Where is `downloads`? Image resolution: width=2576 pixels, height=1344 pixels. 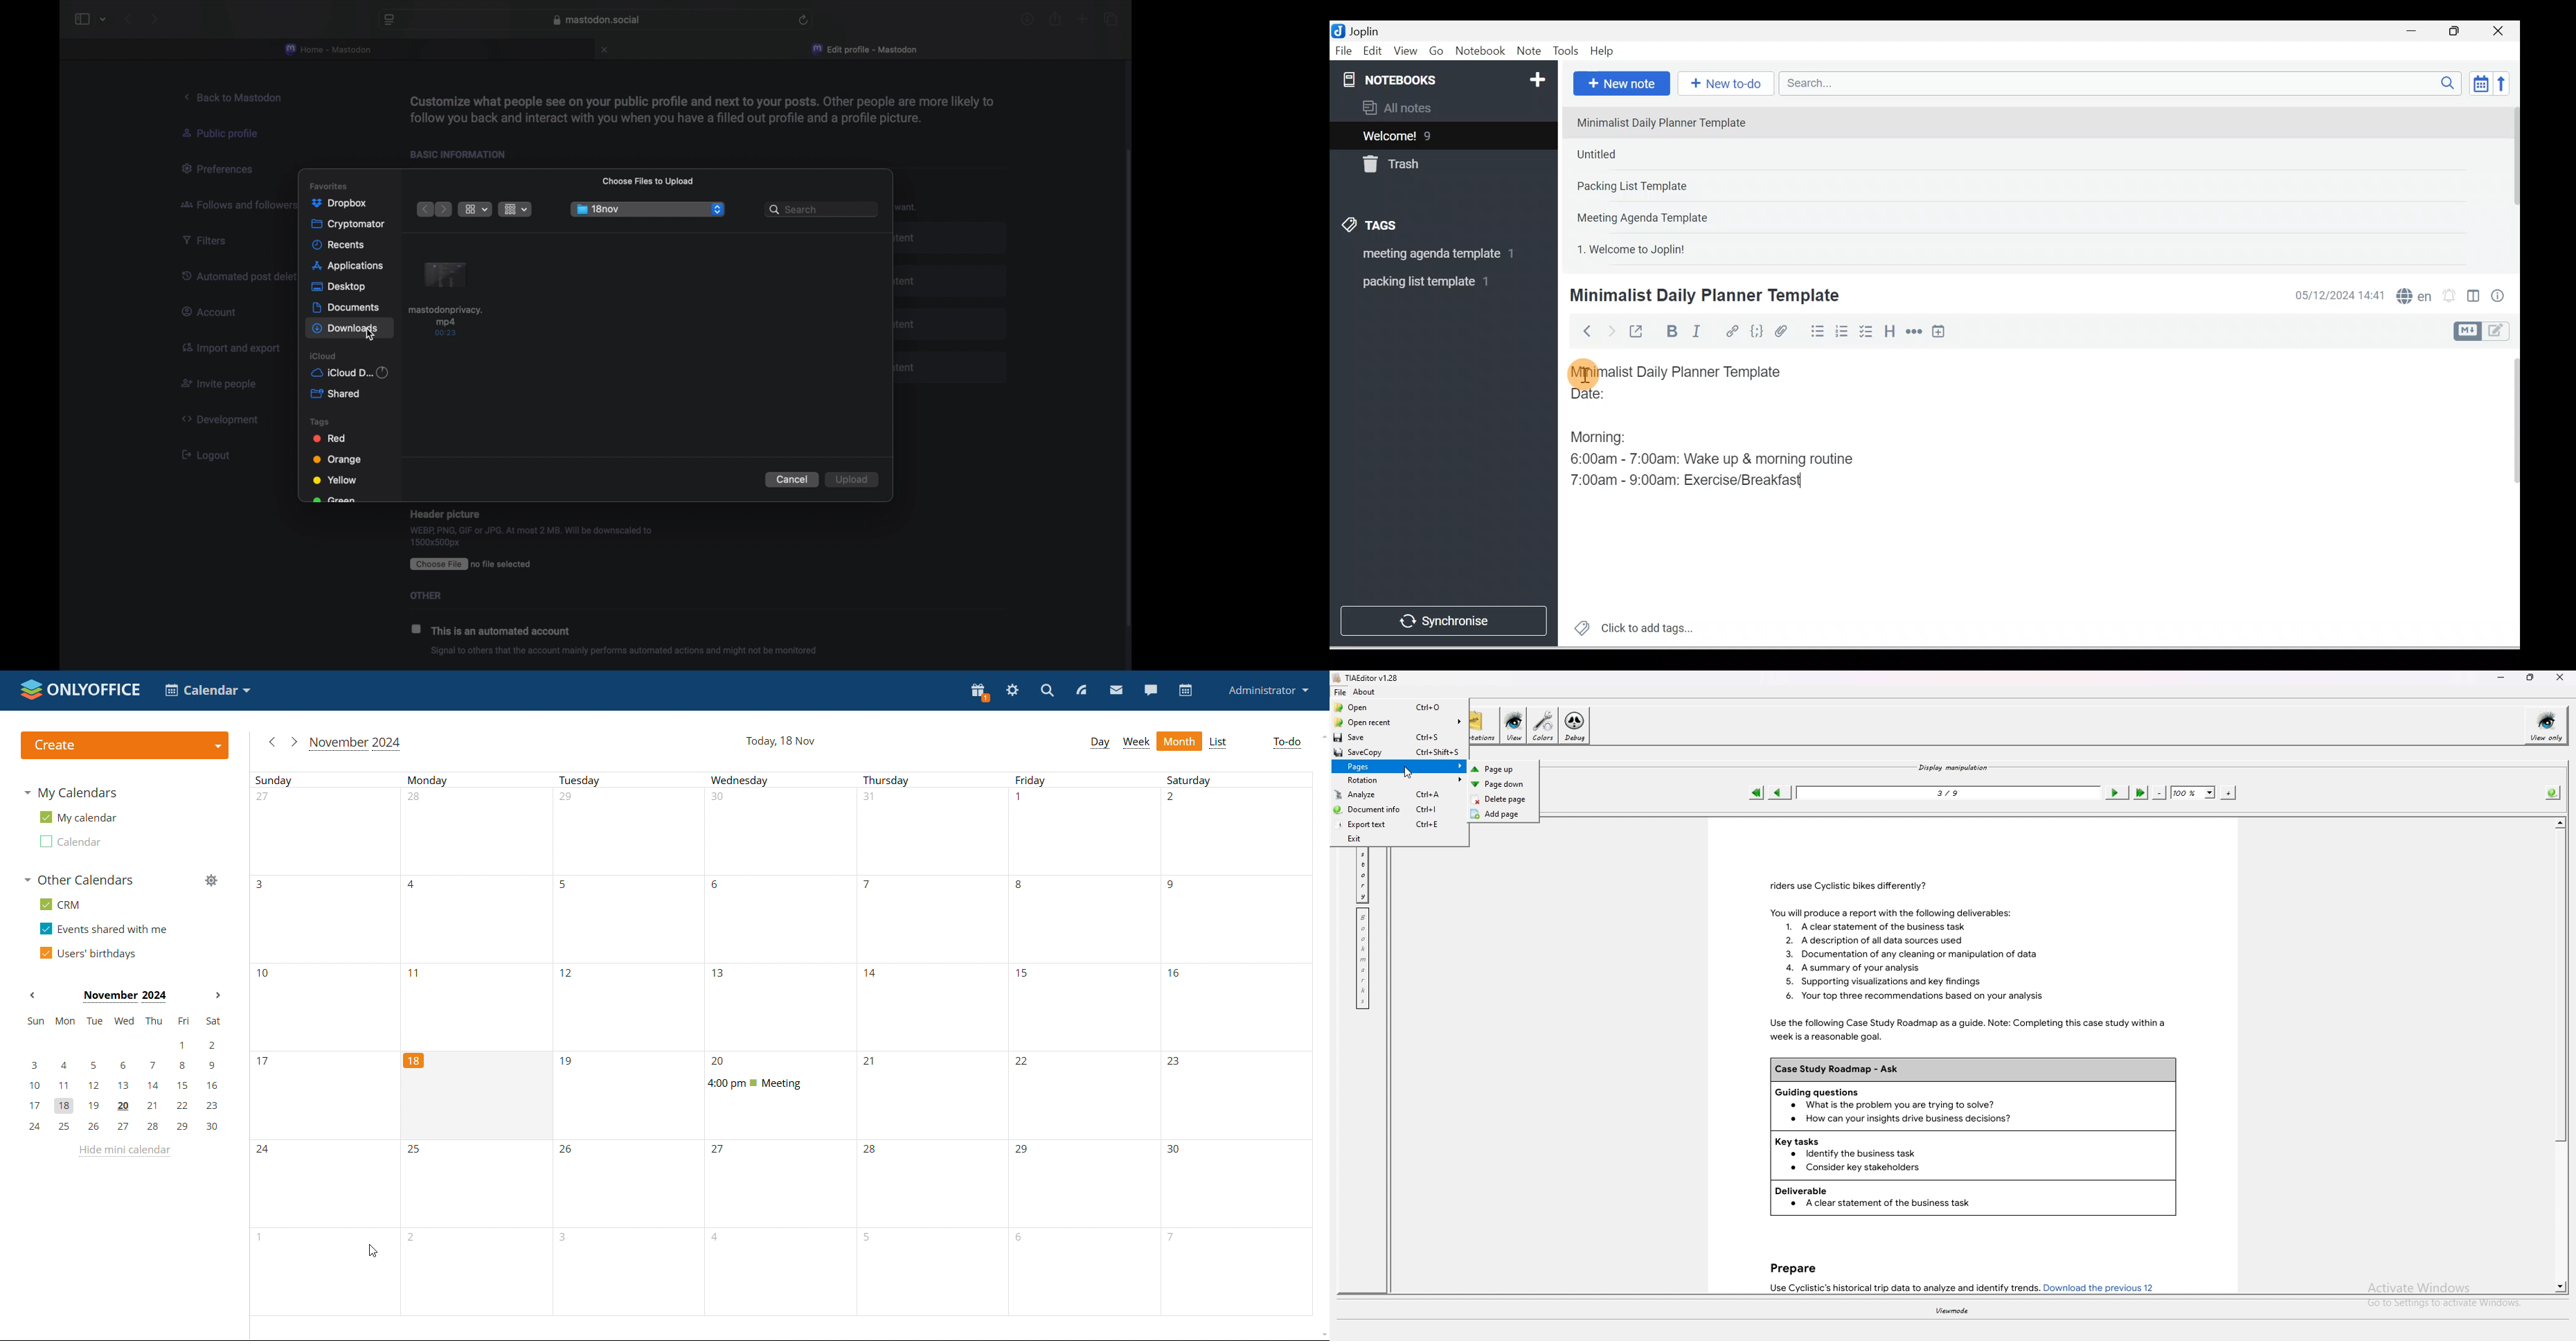
downloads is located at coordinates (1028, 19).